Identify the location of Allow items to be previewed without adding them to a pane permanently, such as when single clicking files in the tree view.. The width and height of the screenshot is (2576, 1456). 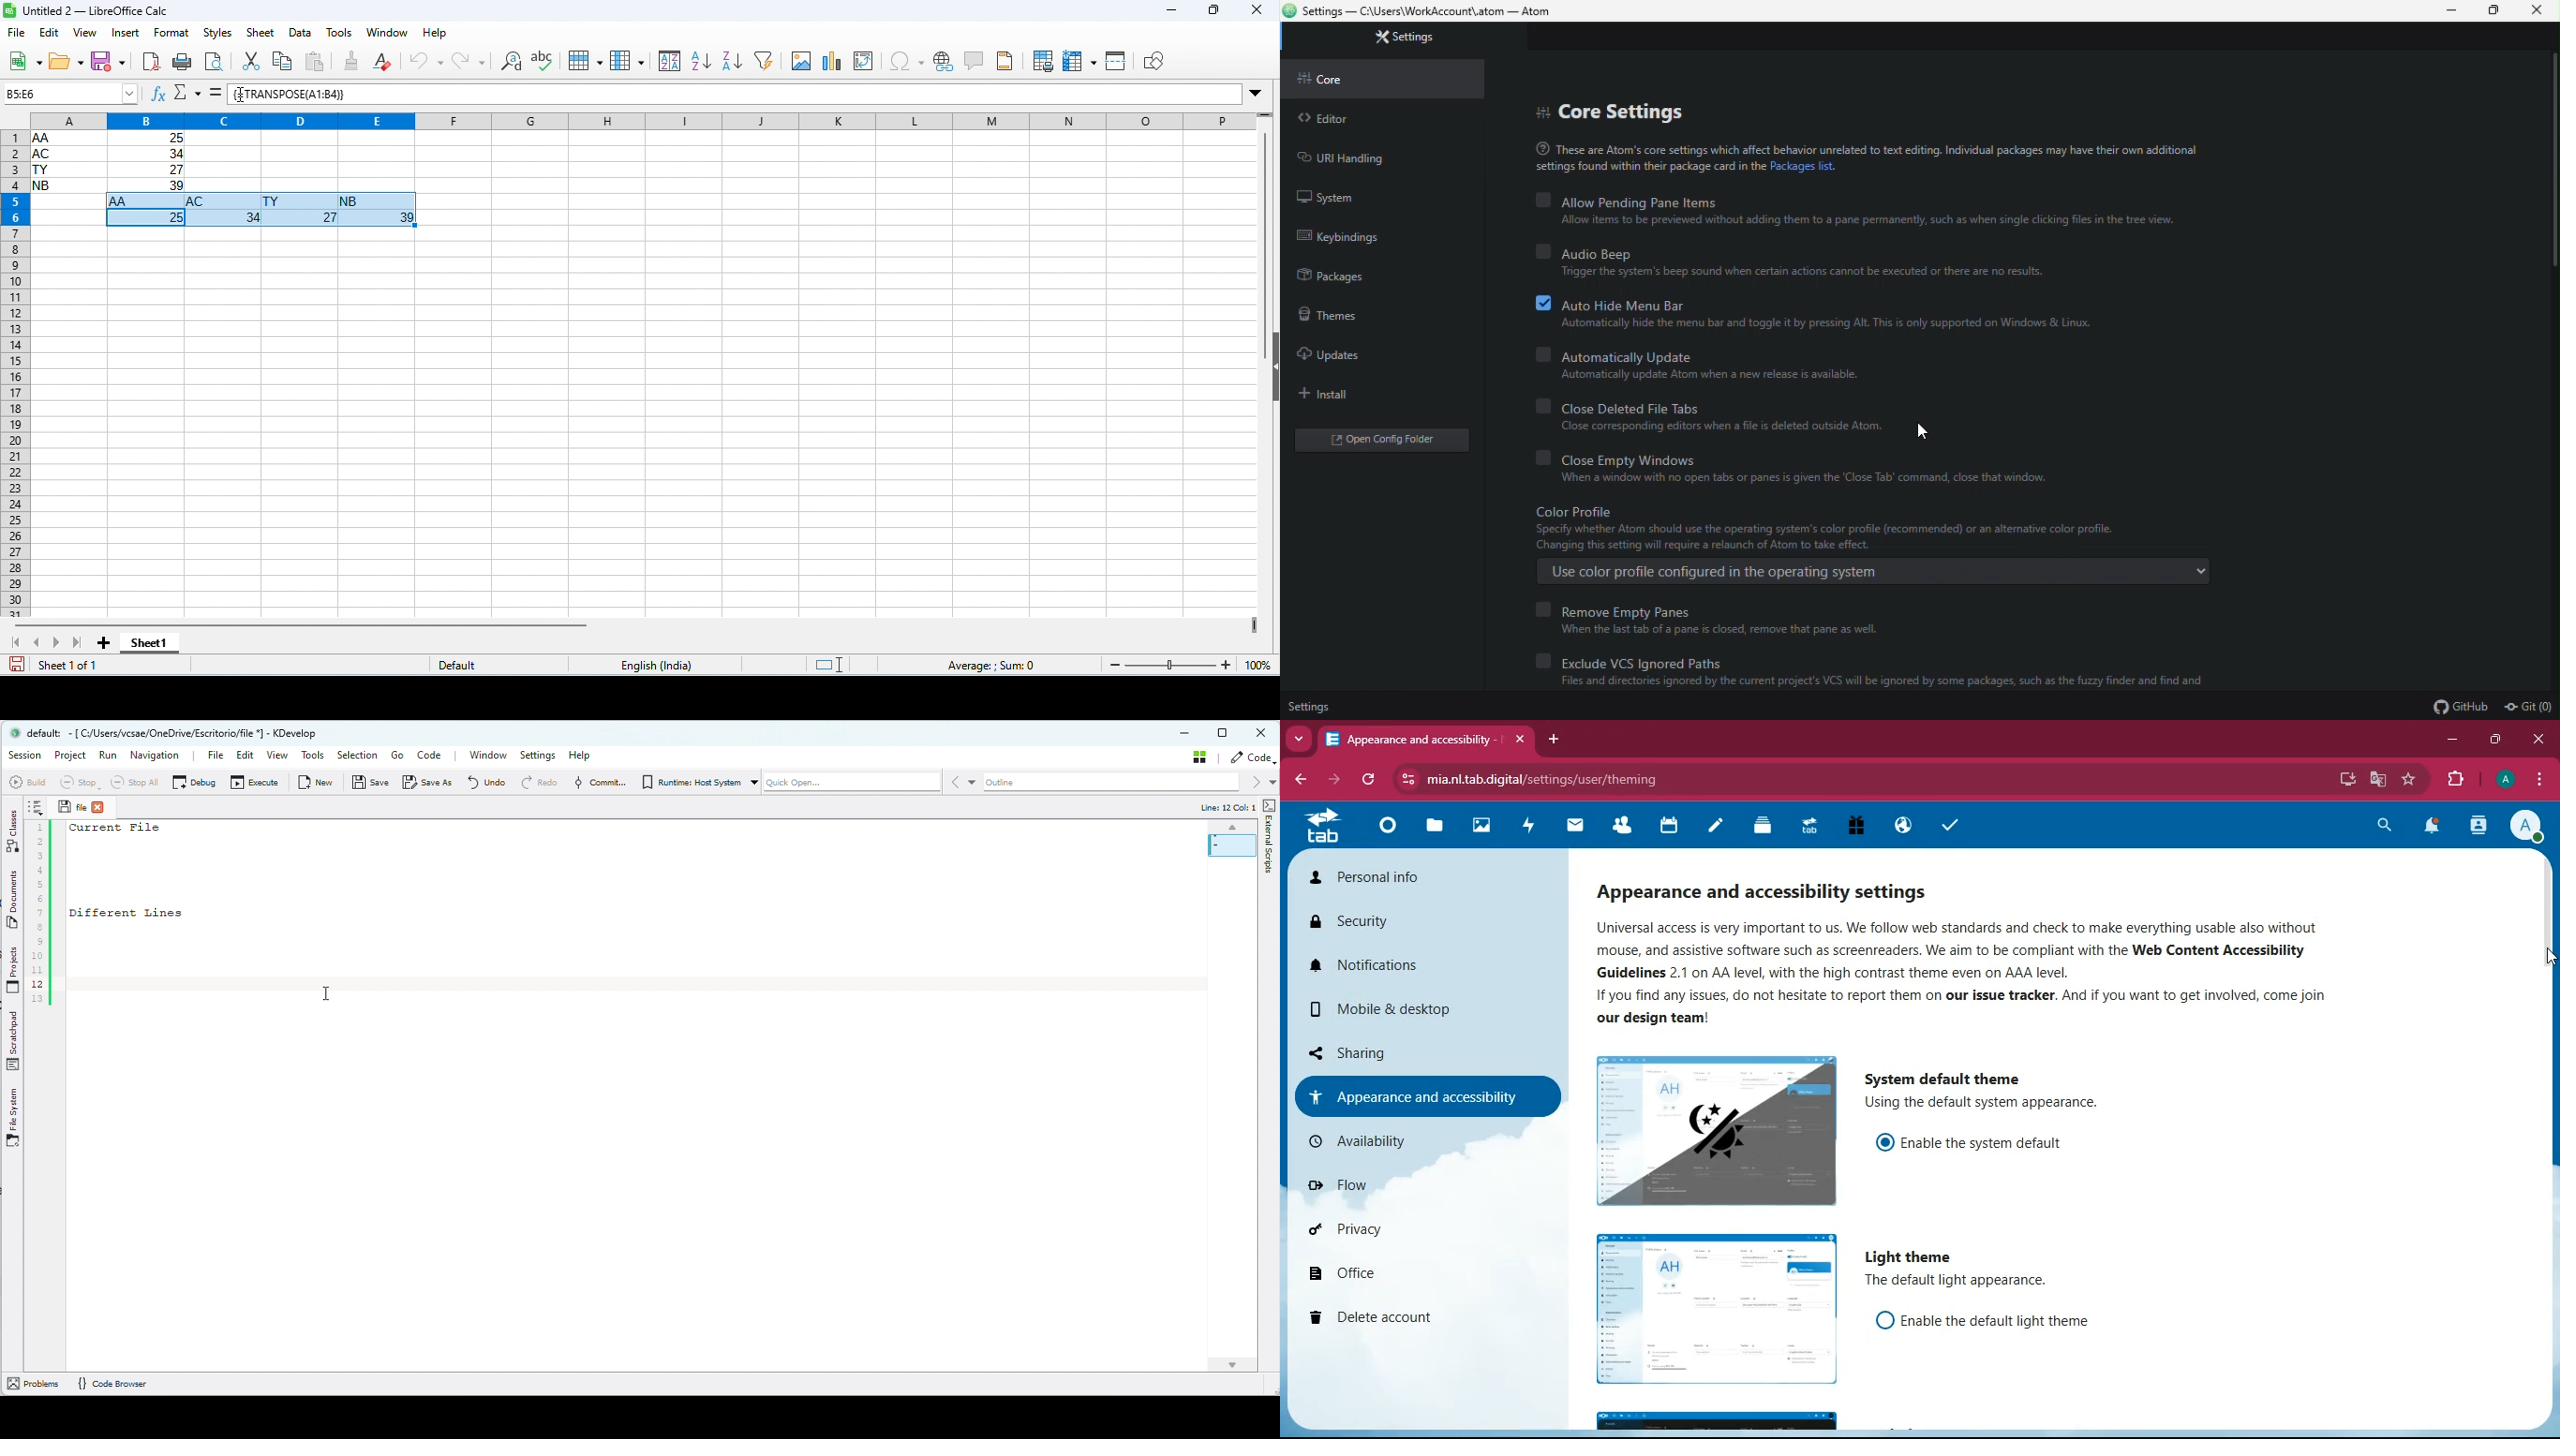
(1867, 220).